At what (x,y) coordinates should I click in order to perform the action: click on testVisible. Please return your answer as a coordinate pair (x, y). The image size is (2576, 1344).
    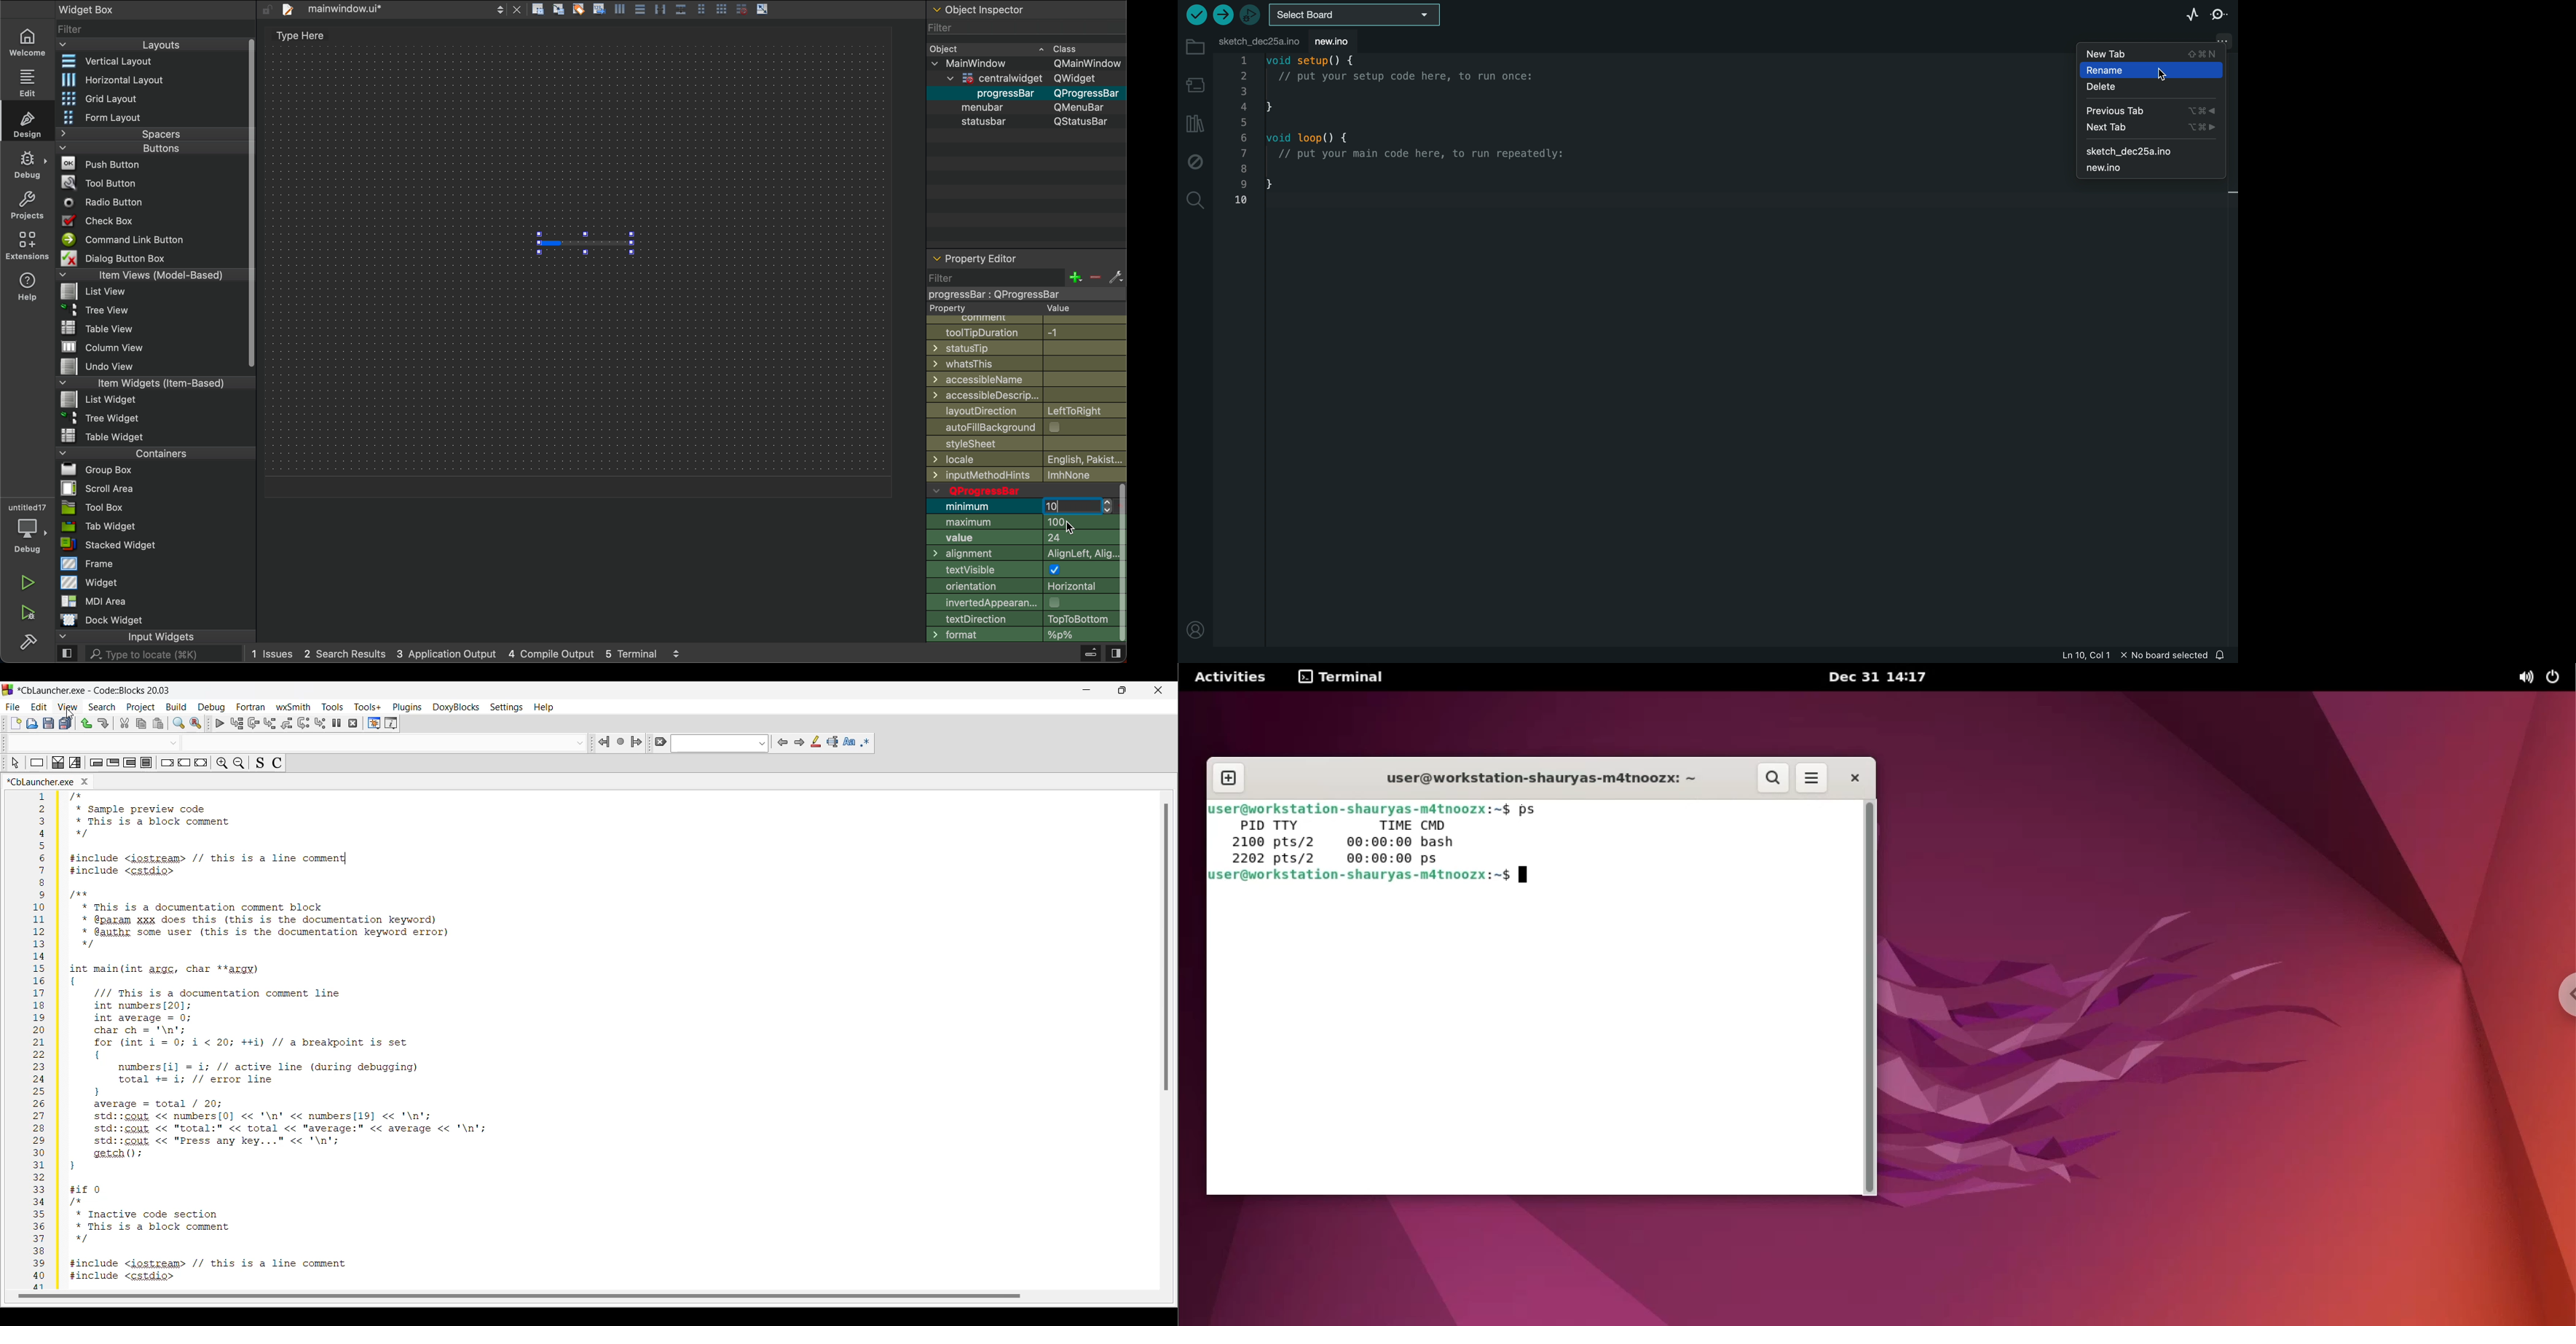
    Looking at the image, I should click on (1020, 571).